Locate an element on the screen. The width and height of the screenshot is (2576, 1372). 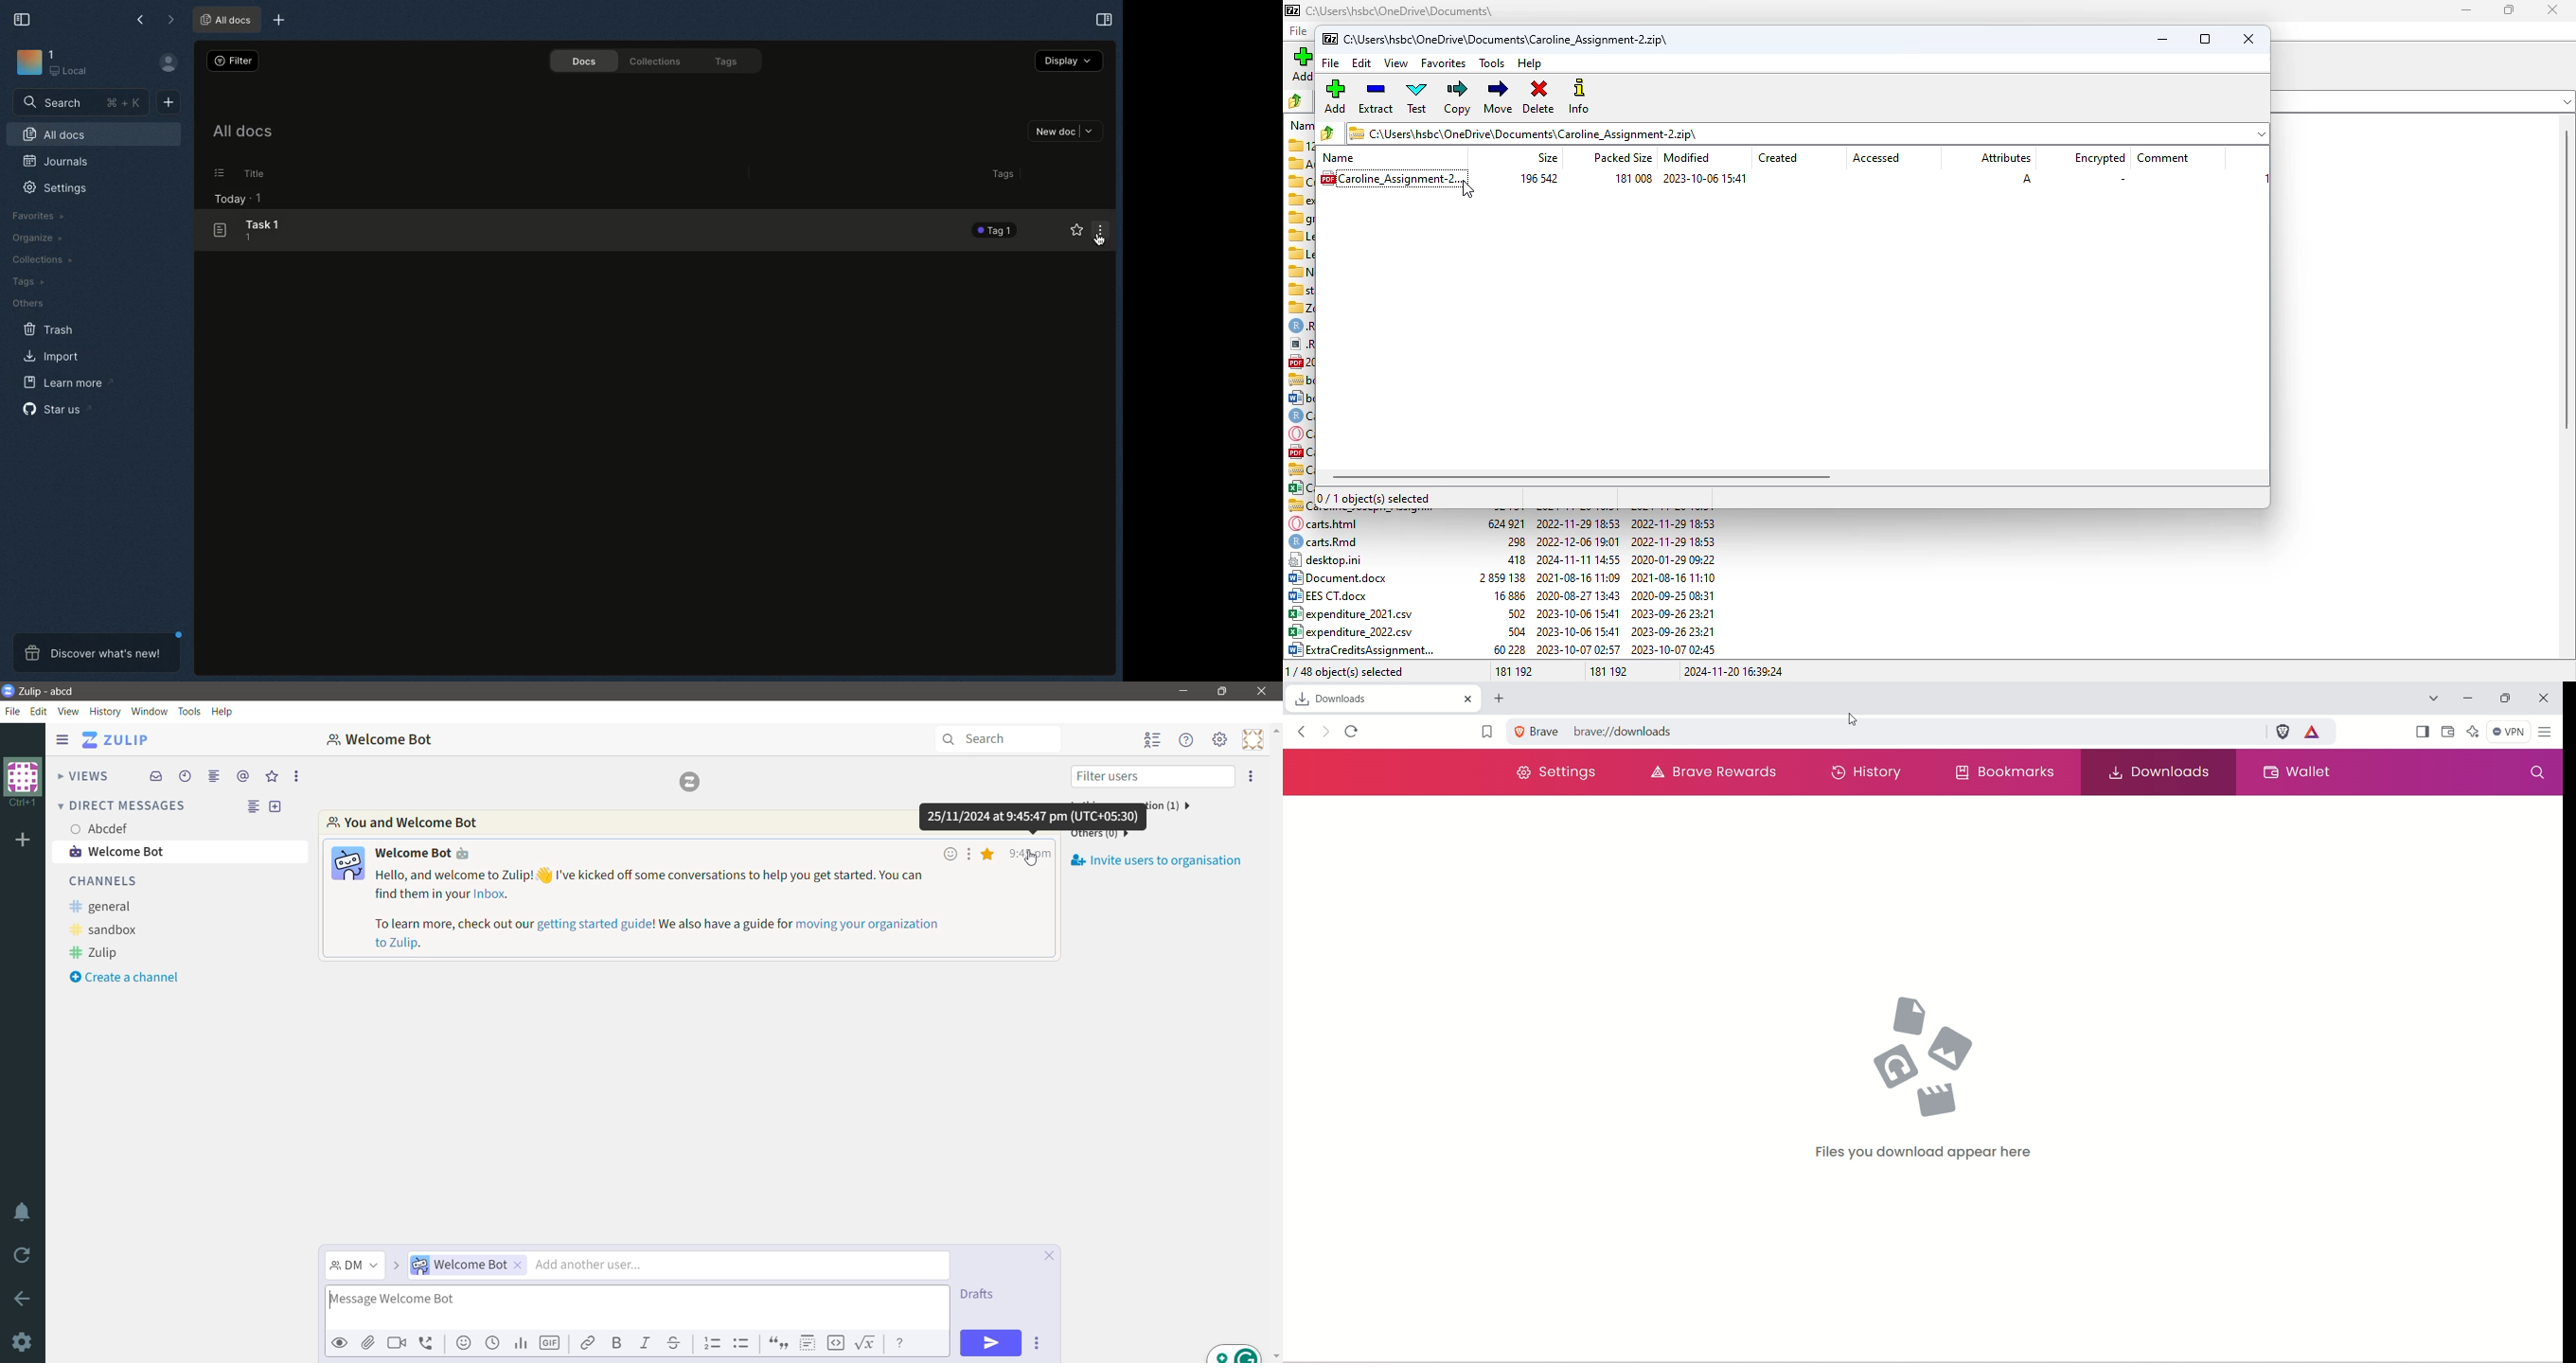
Add users is located at coordinates (680, 1266).